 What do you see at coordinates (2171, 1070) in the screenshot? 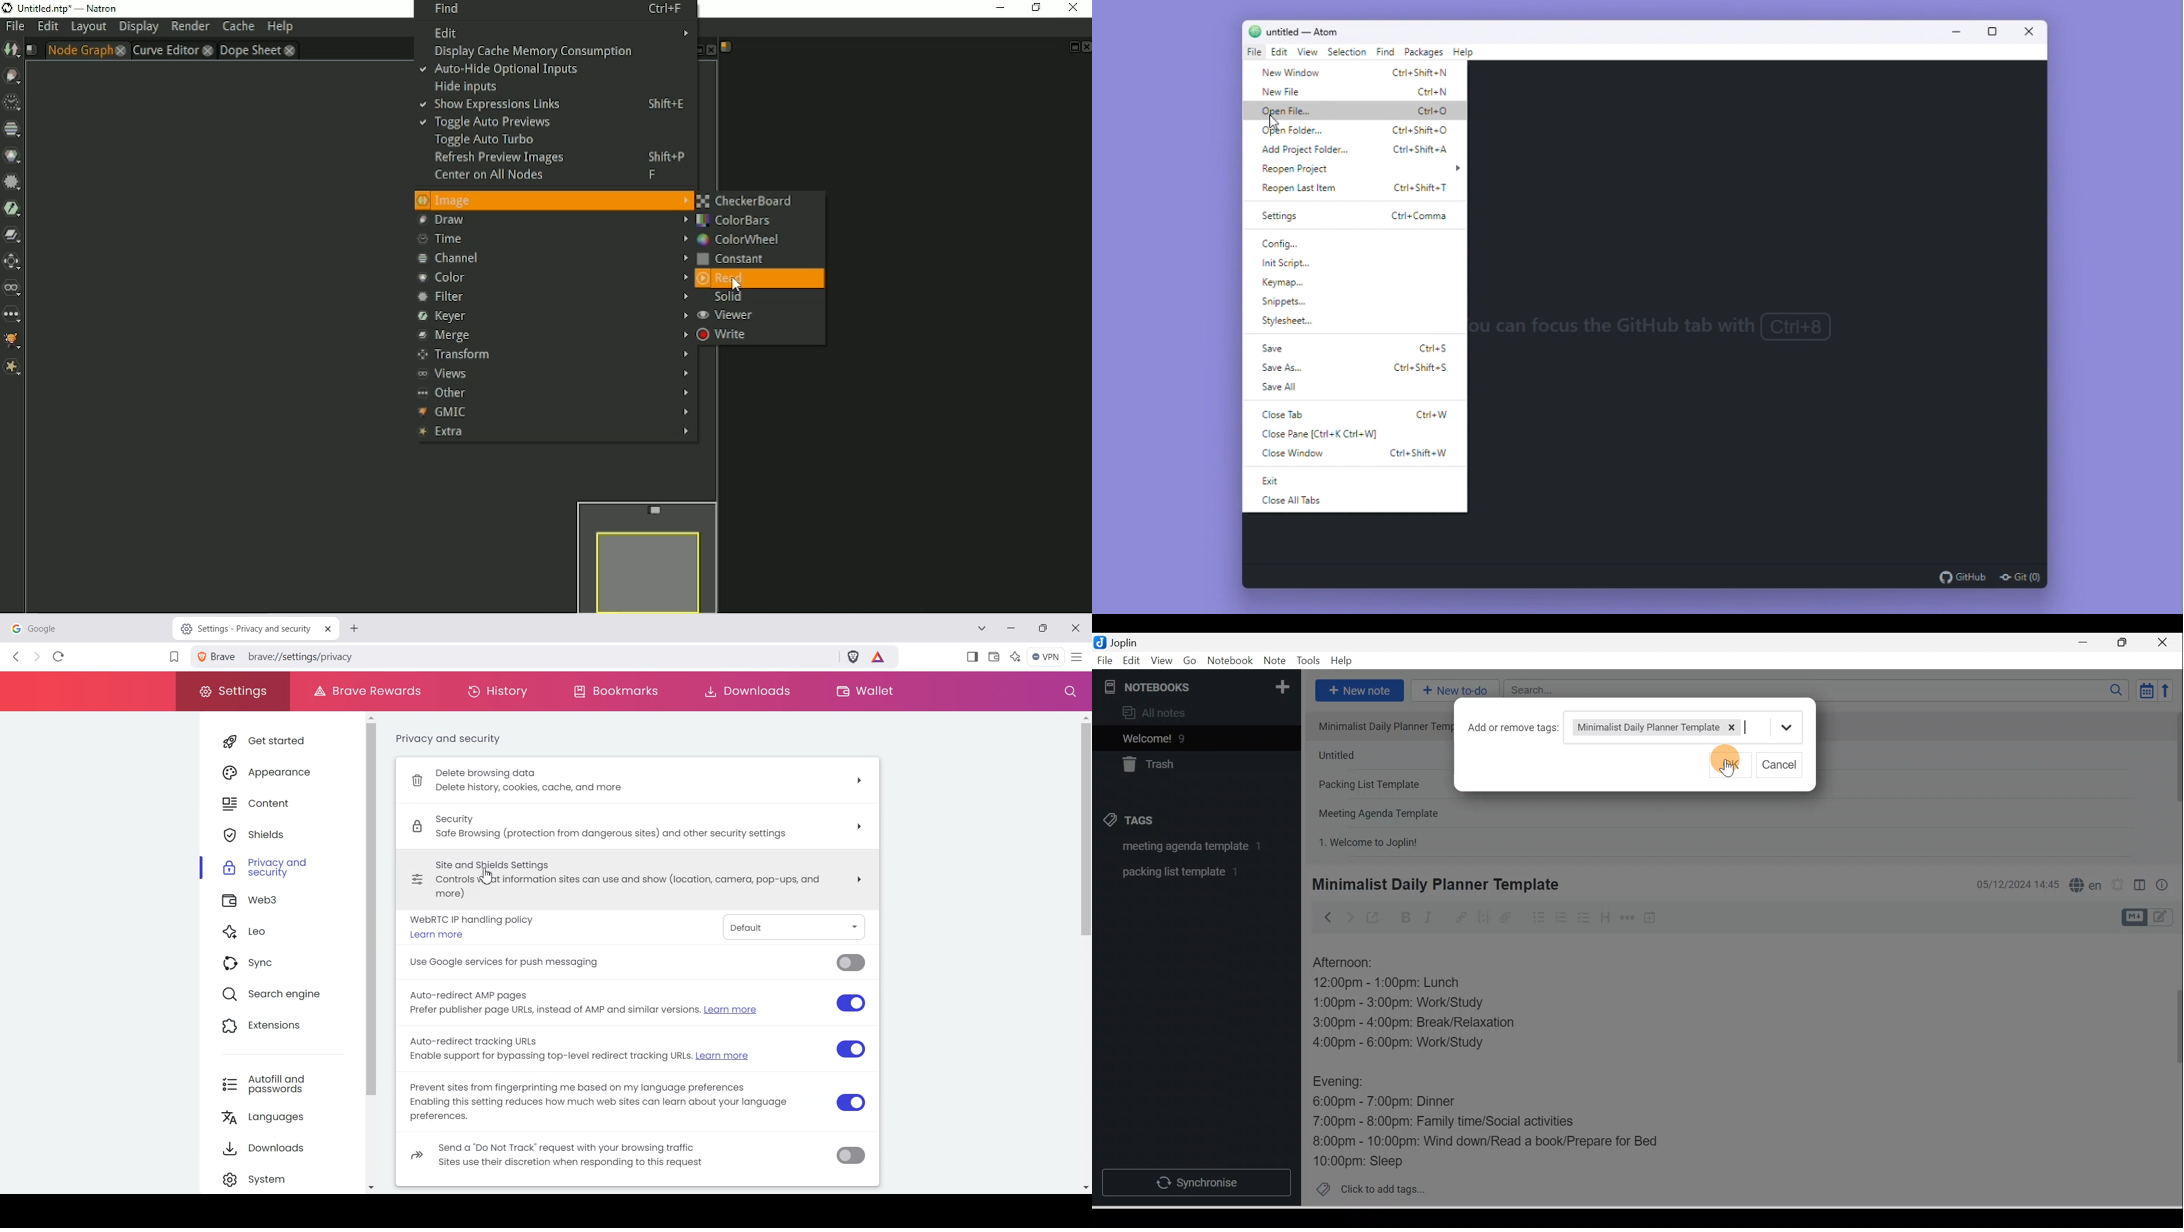
I see `Scroll bar` at bounding box center [2171, 1070].